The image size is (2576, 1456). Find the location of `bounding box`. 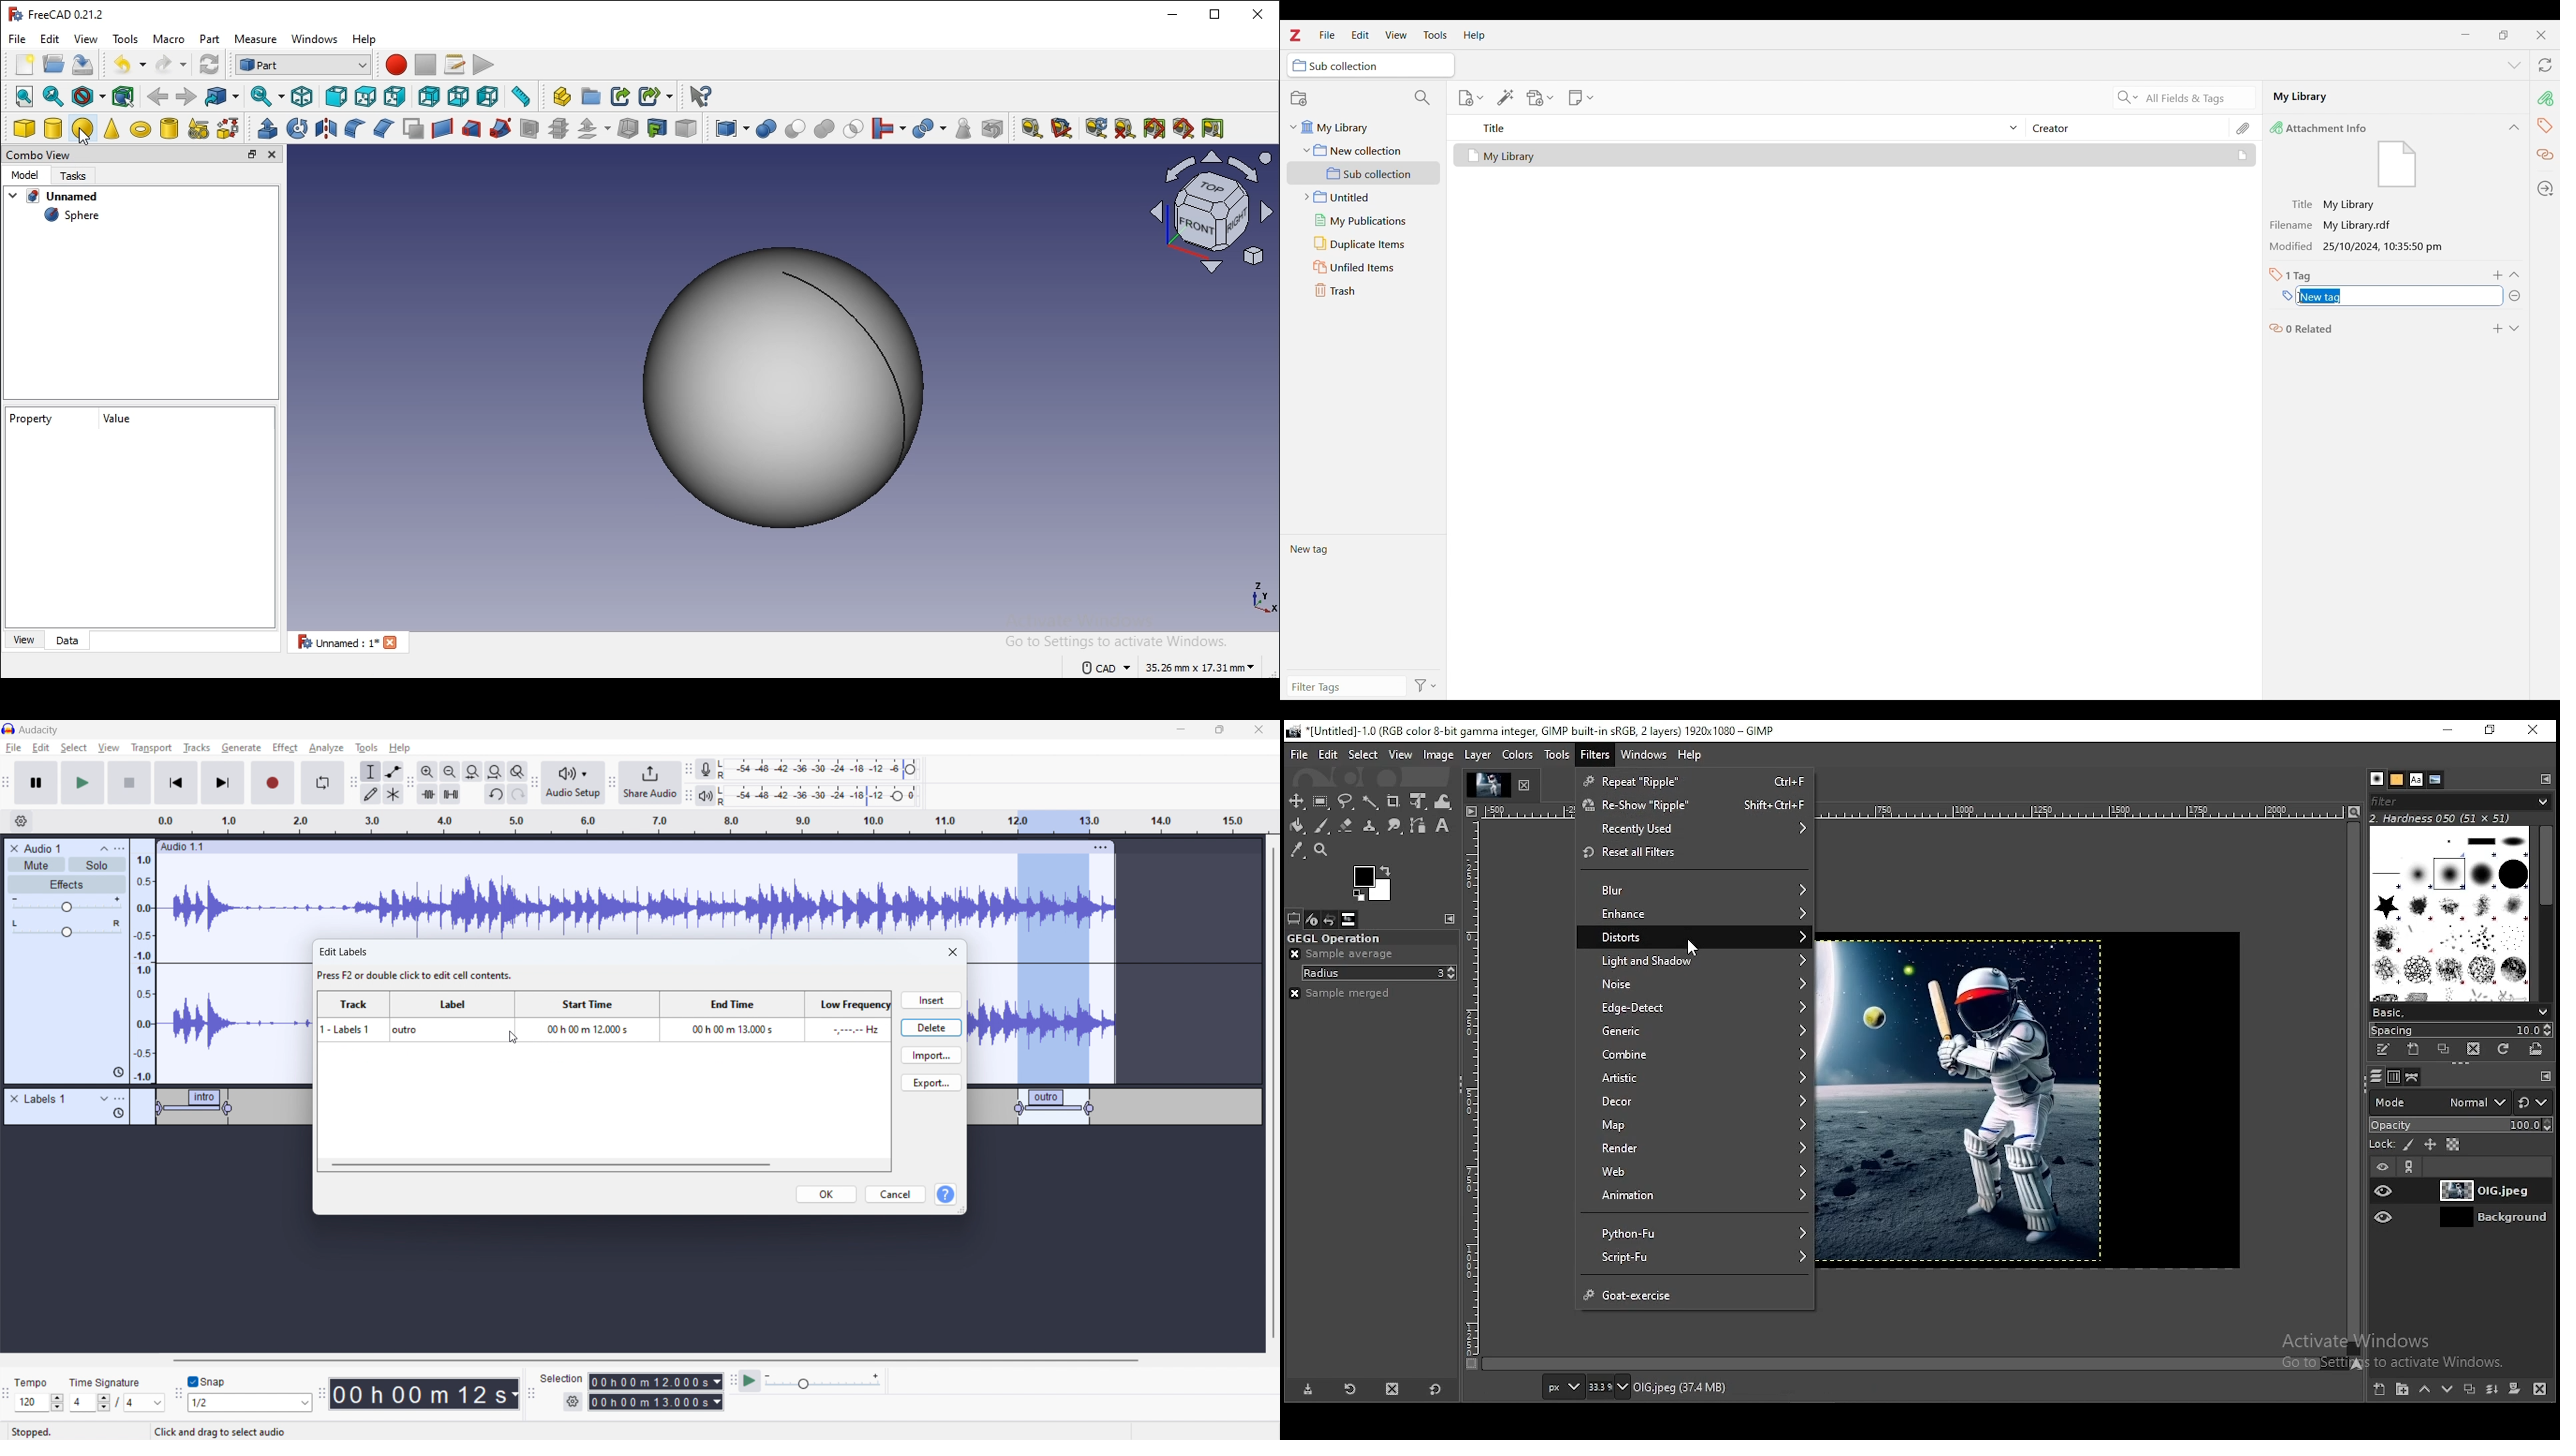

bounding box is located at coordinates (121, 97).